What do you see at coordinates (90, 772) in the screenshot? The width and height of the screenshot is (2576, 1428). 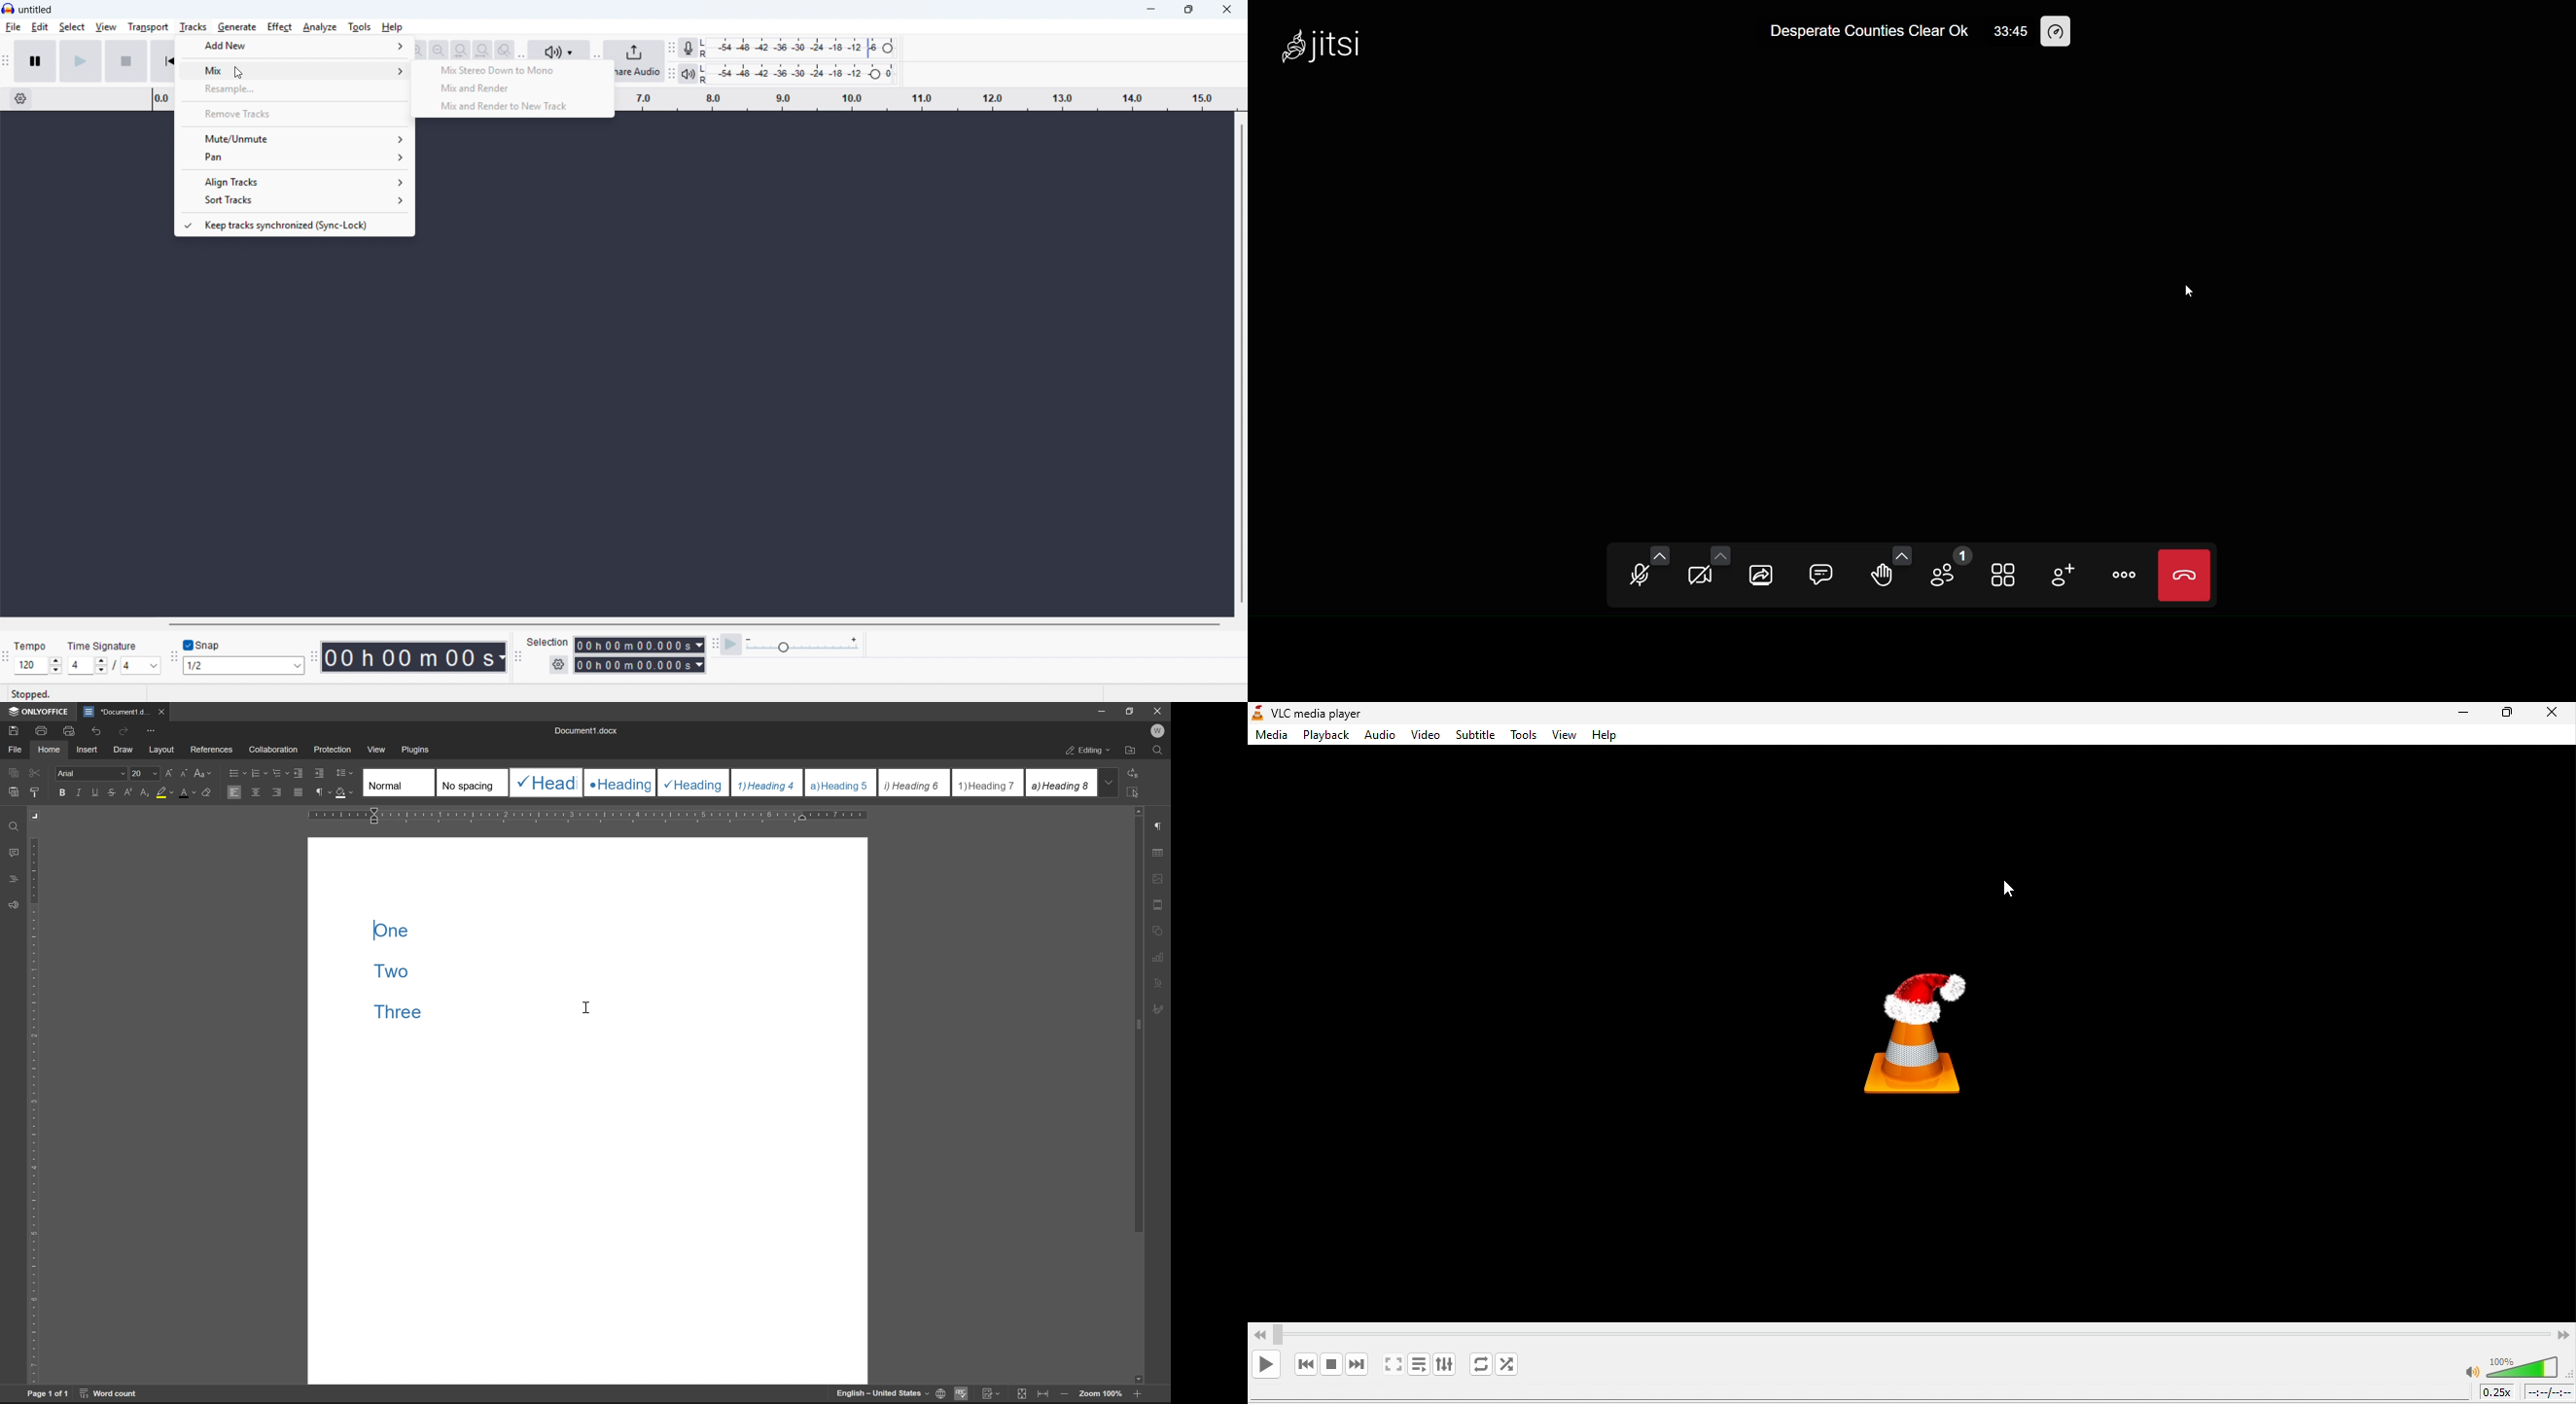 I see `Arial` at bounding box center [90, 772].